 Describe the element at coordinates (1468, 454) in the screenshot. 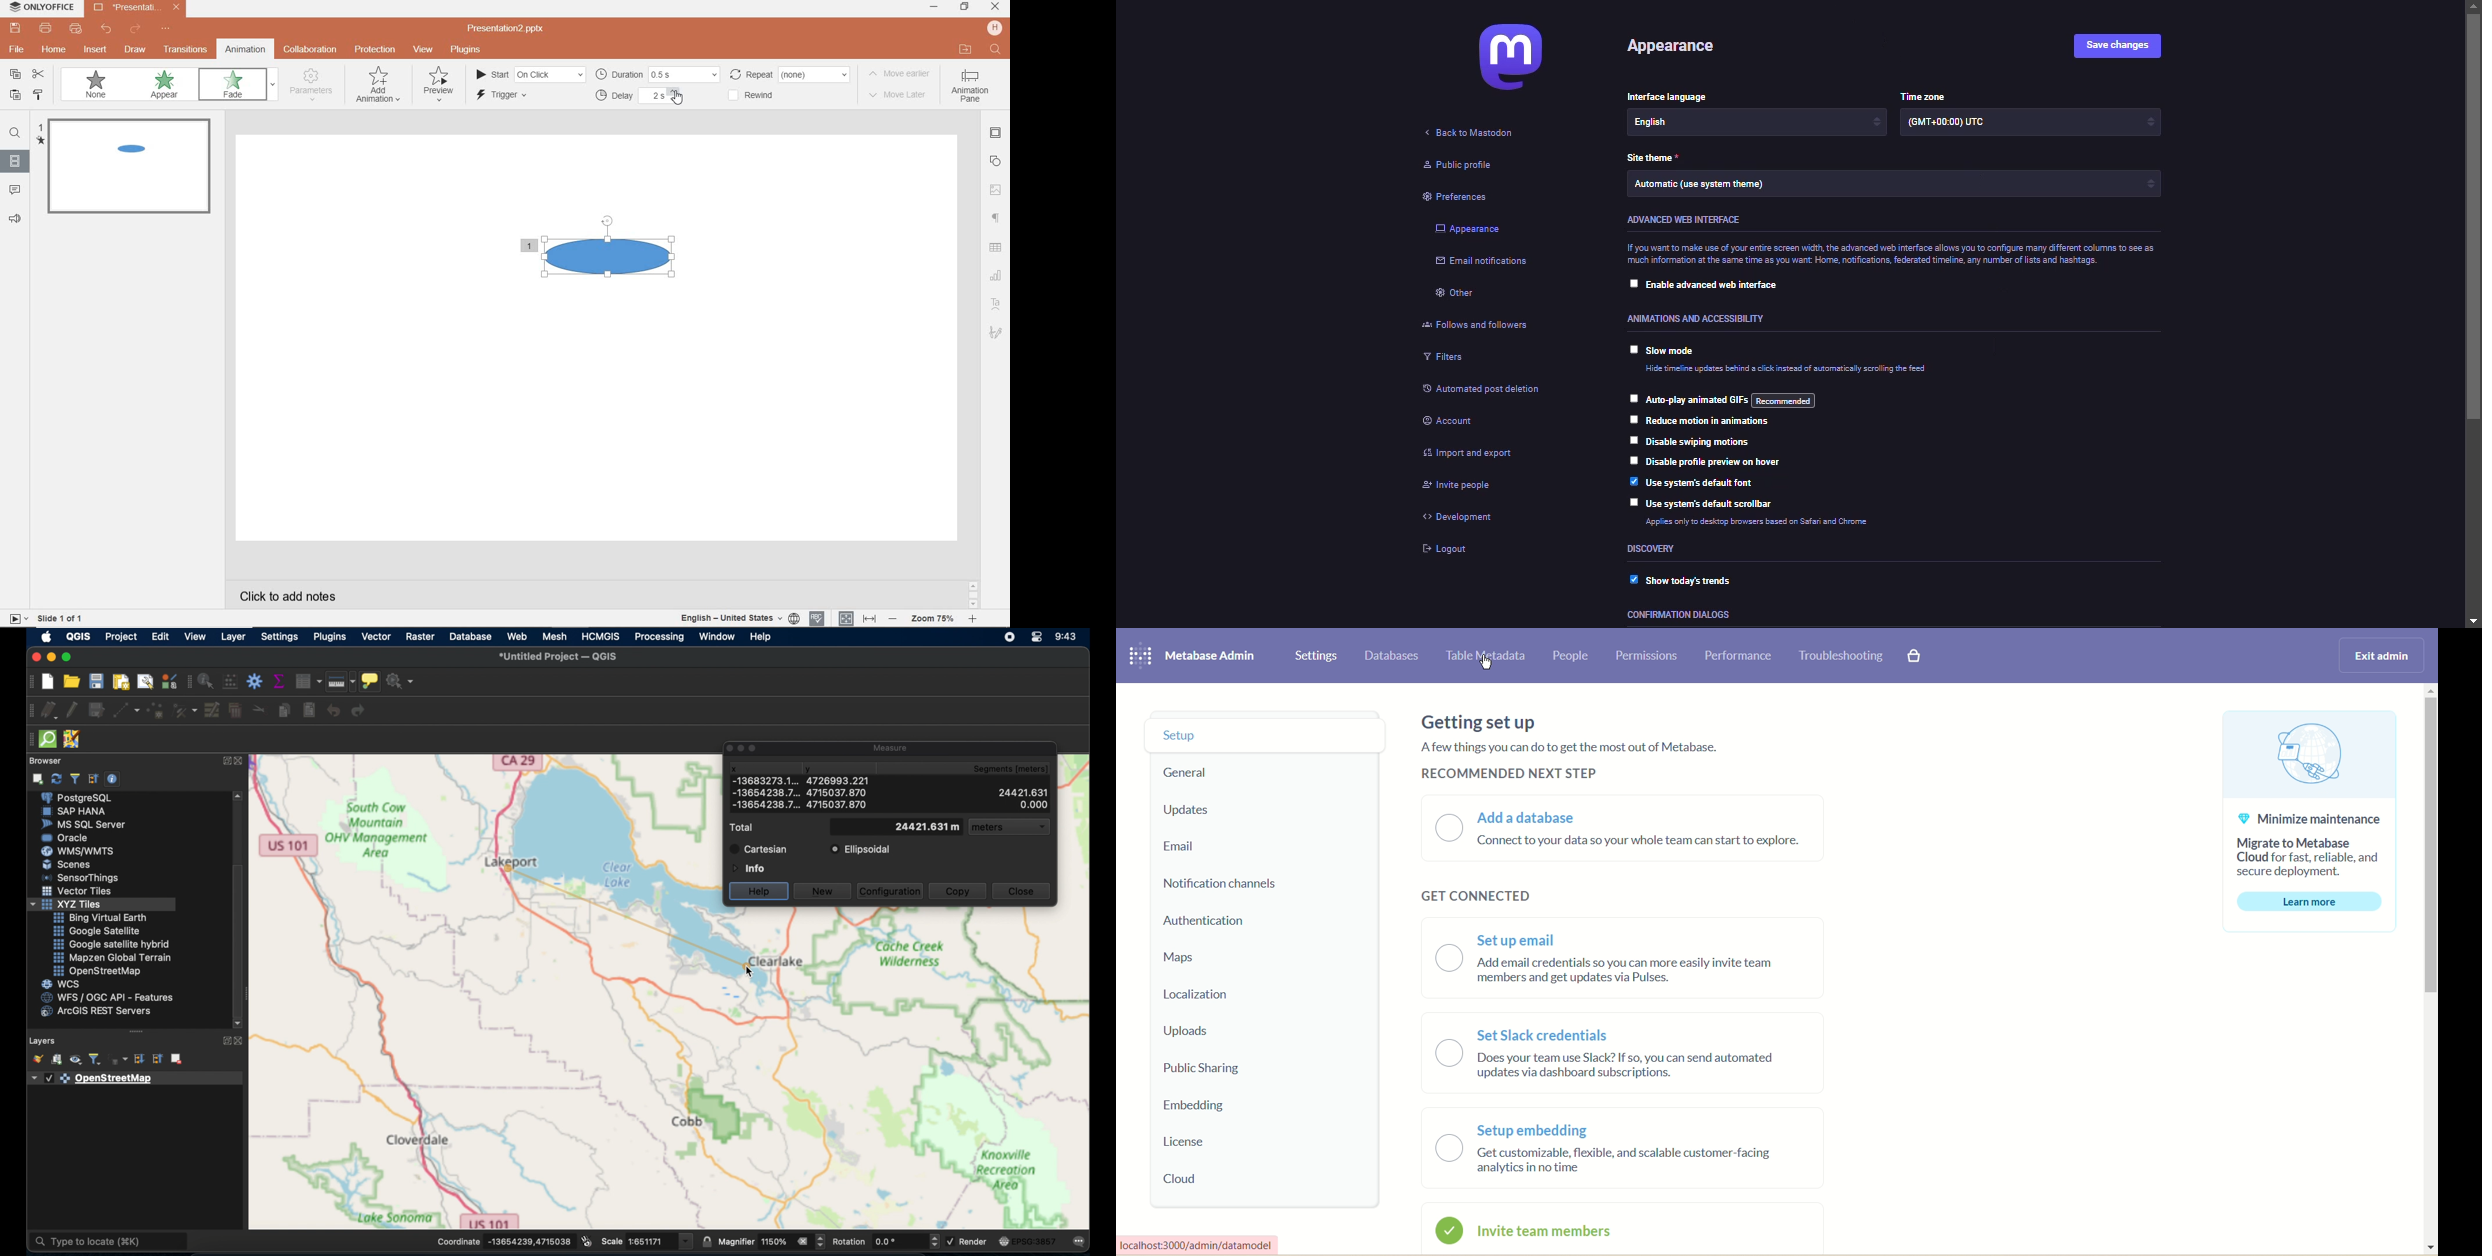

I see `import & export` at that location.